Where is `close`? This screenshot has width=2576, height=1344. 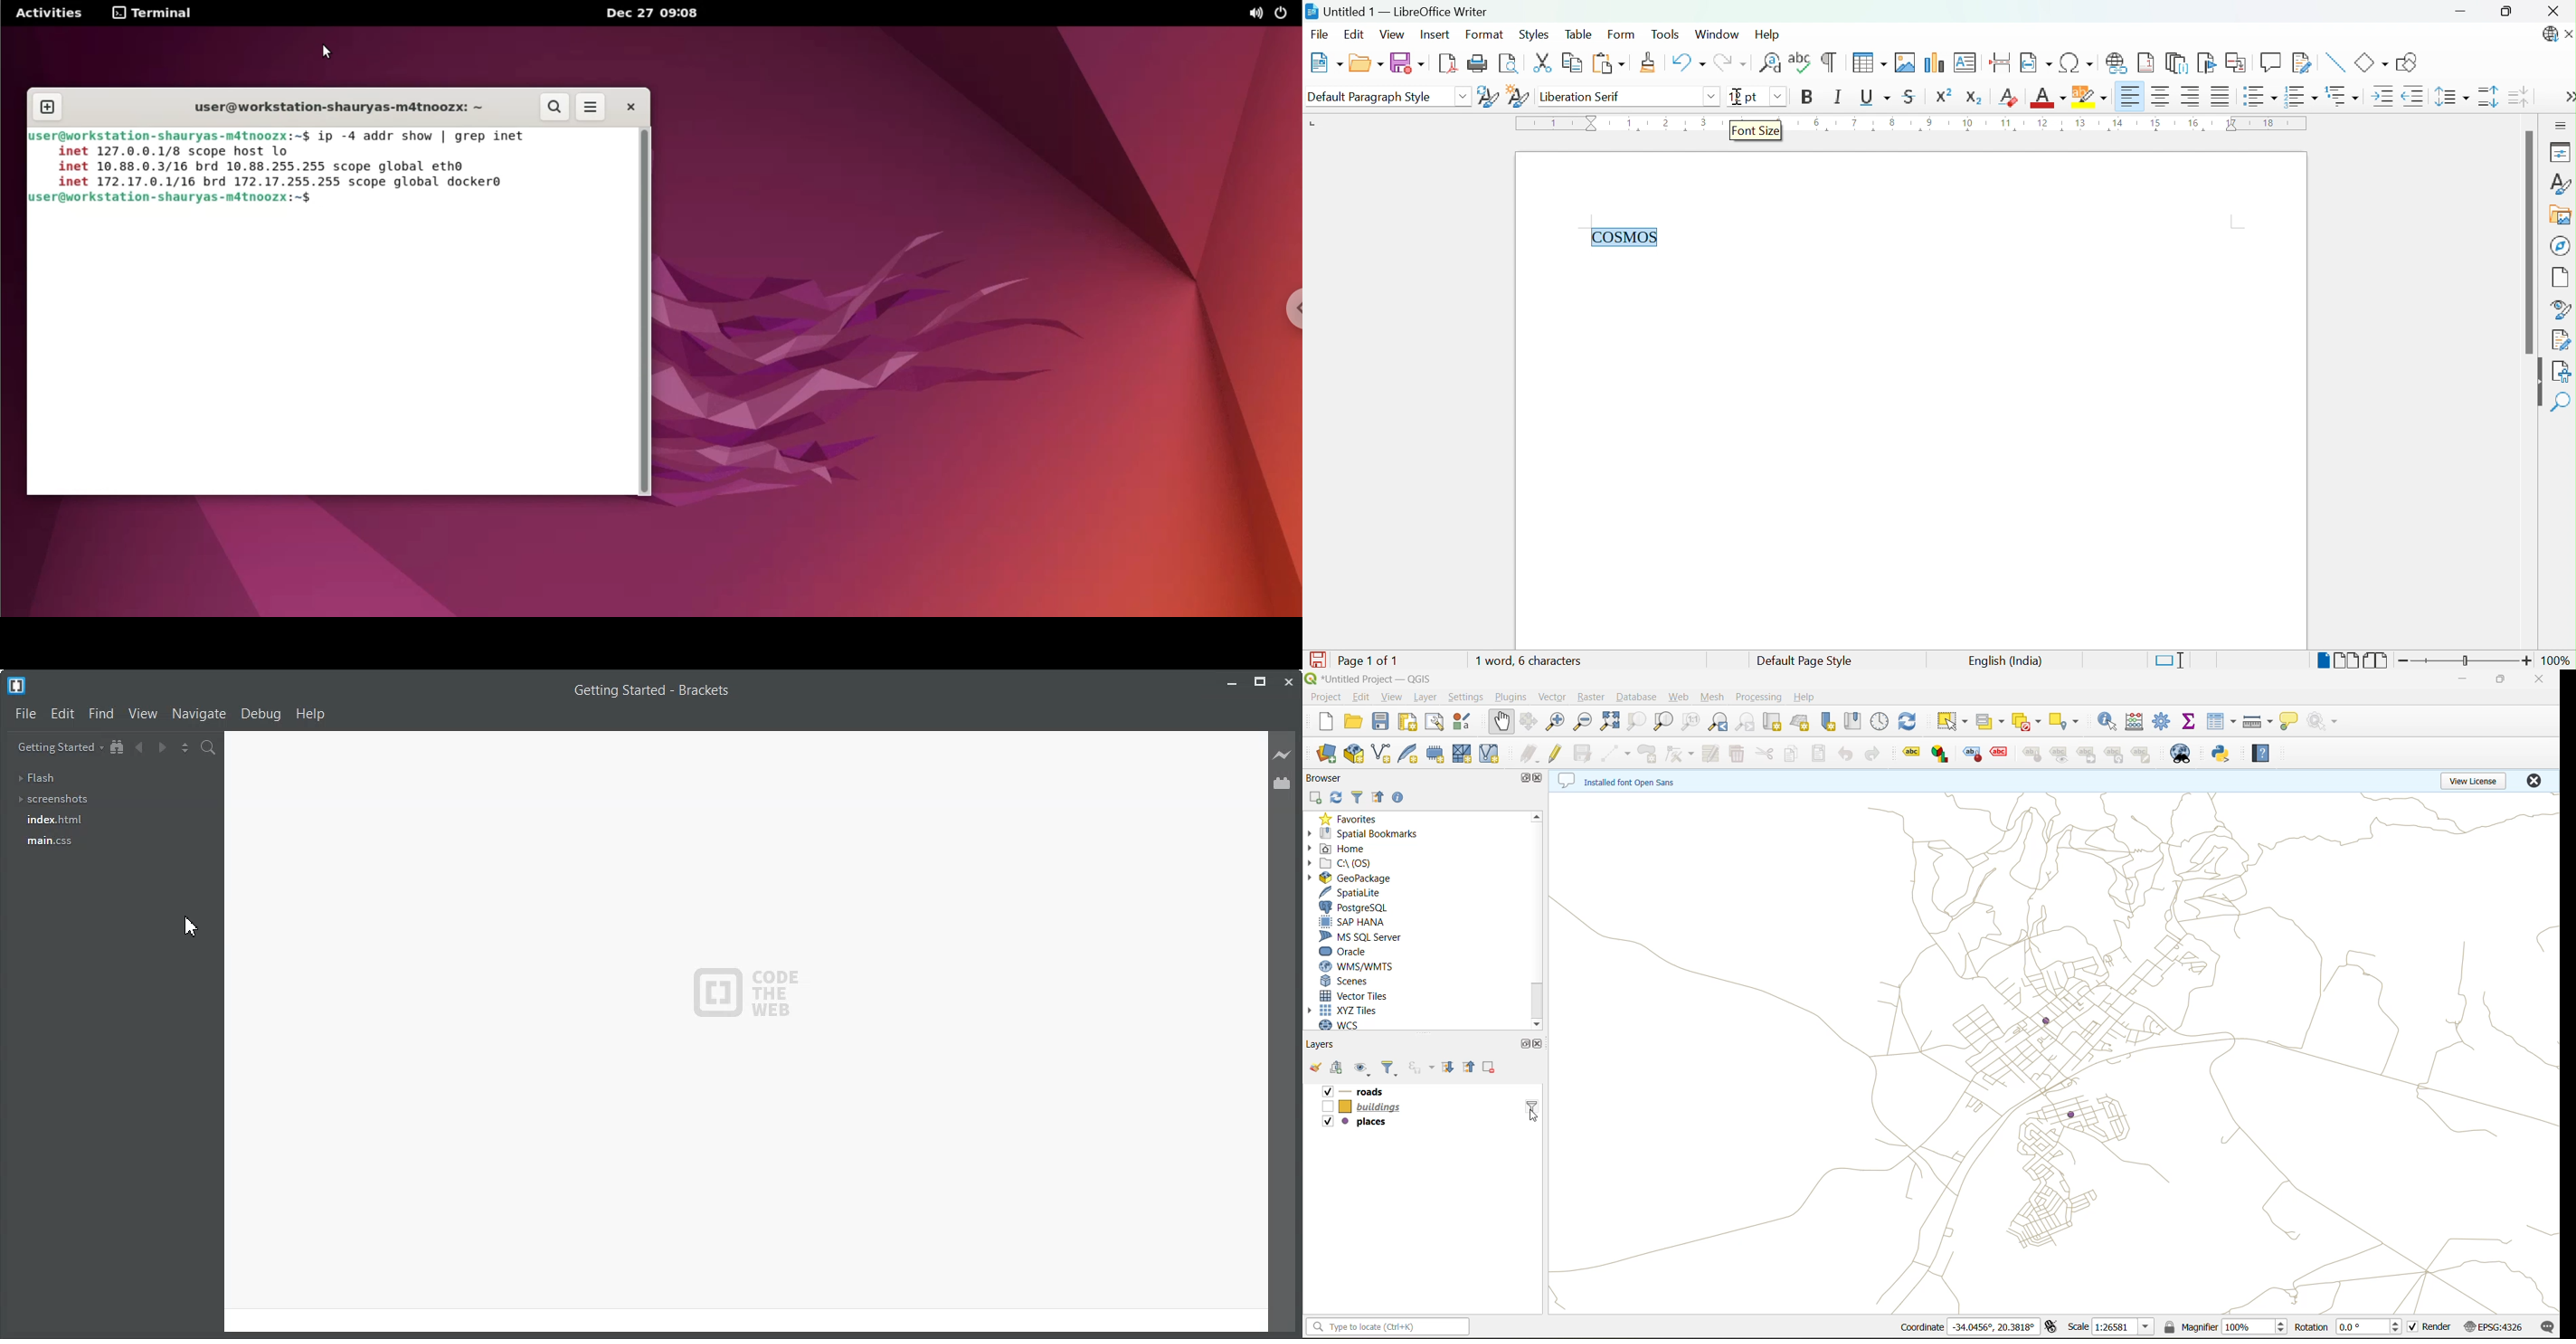 close is located at coordinates (2536, 783).